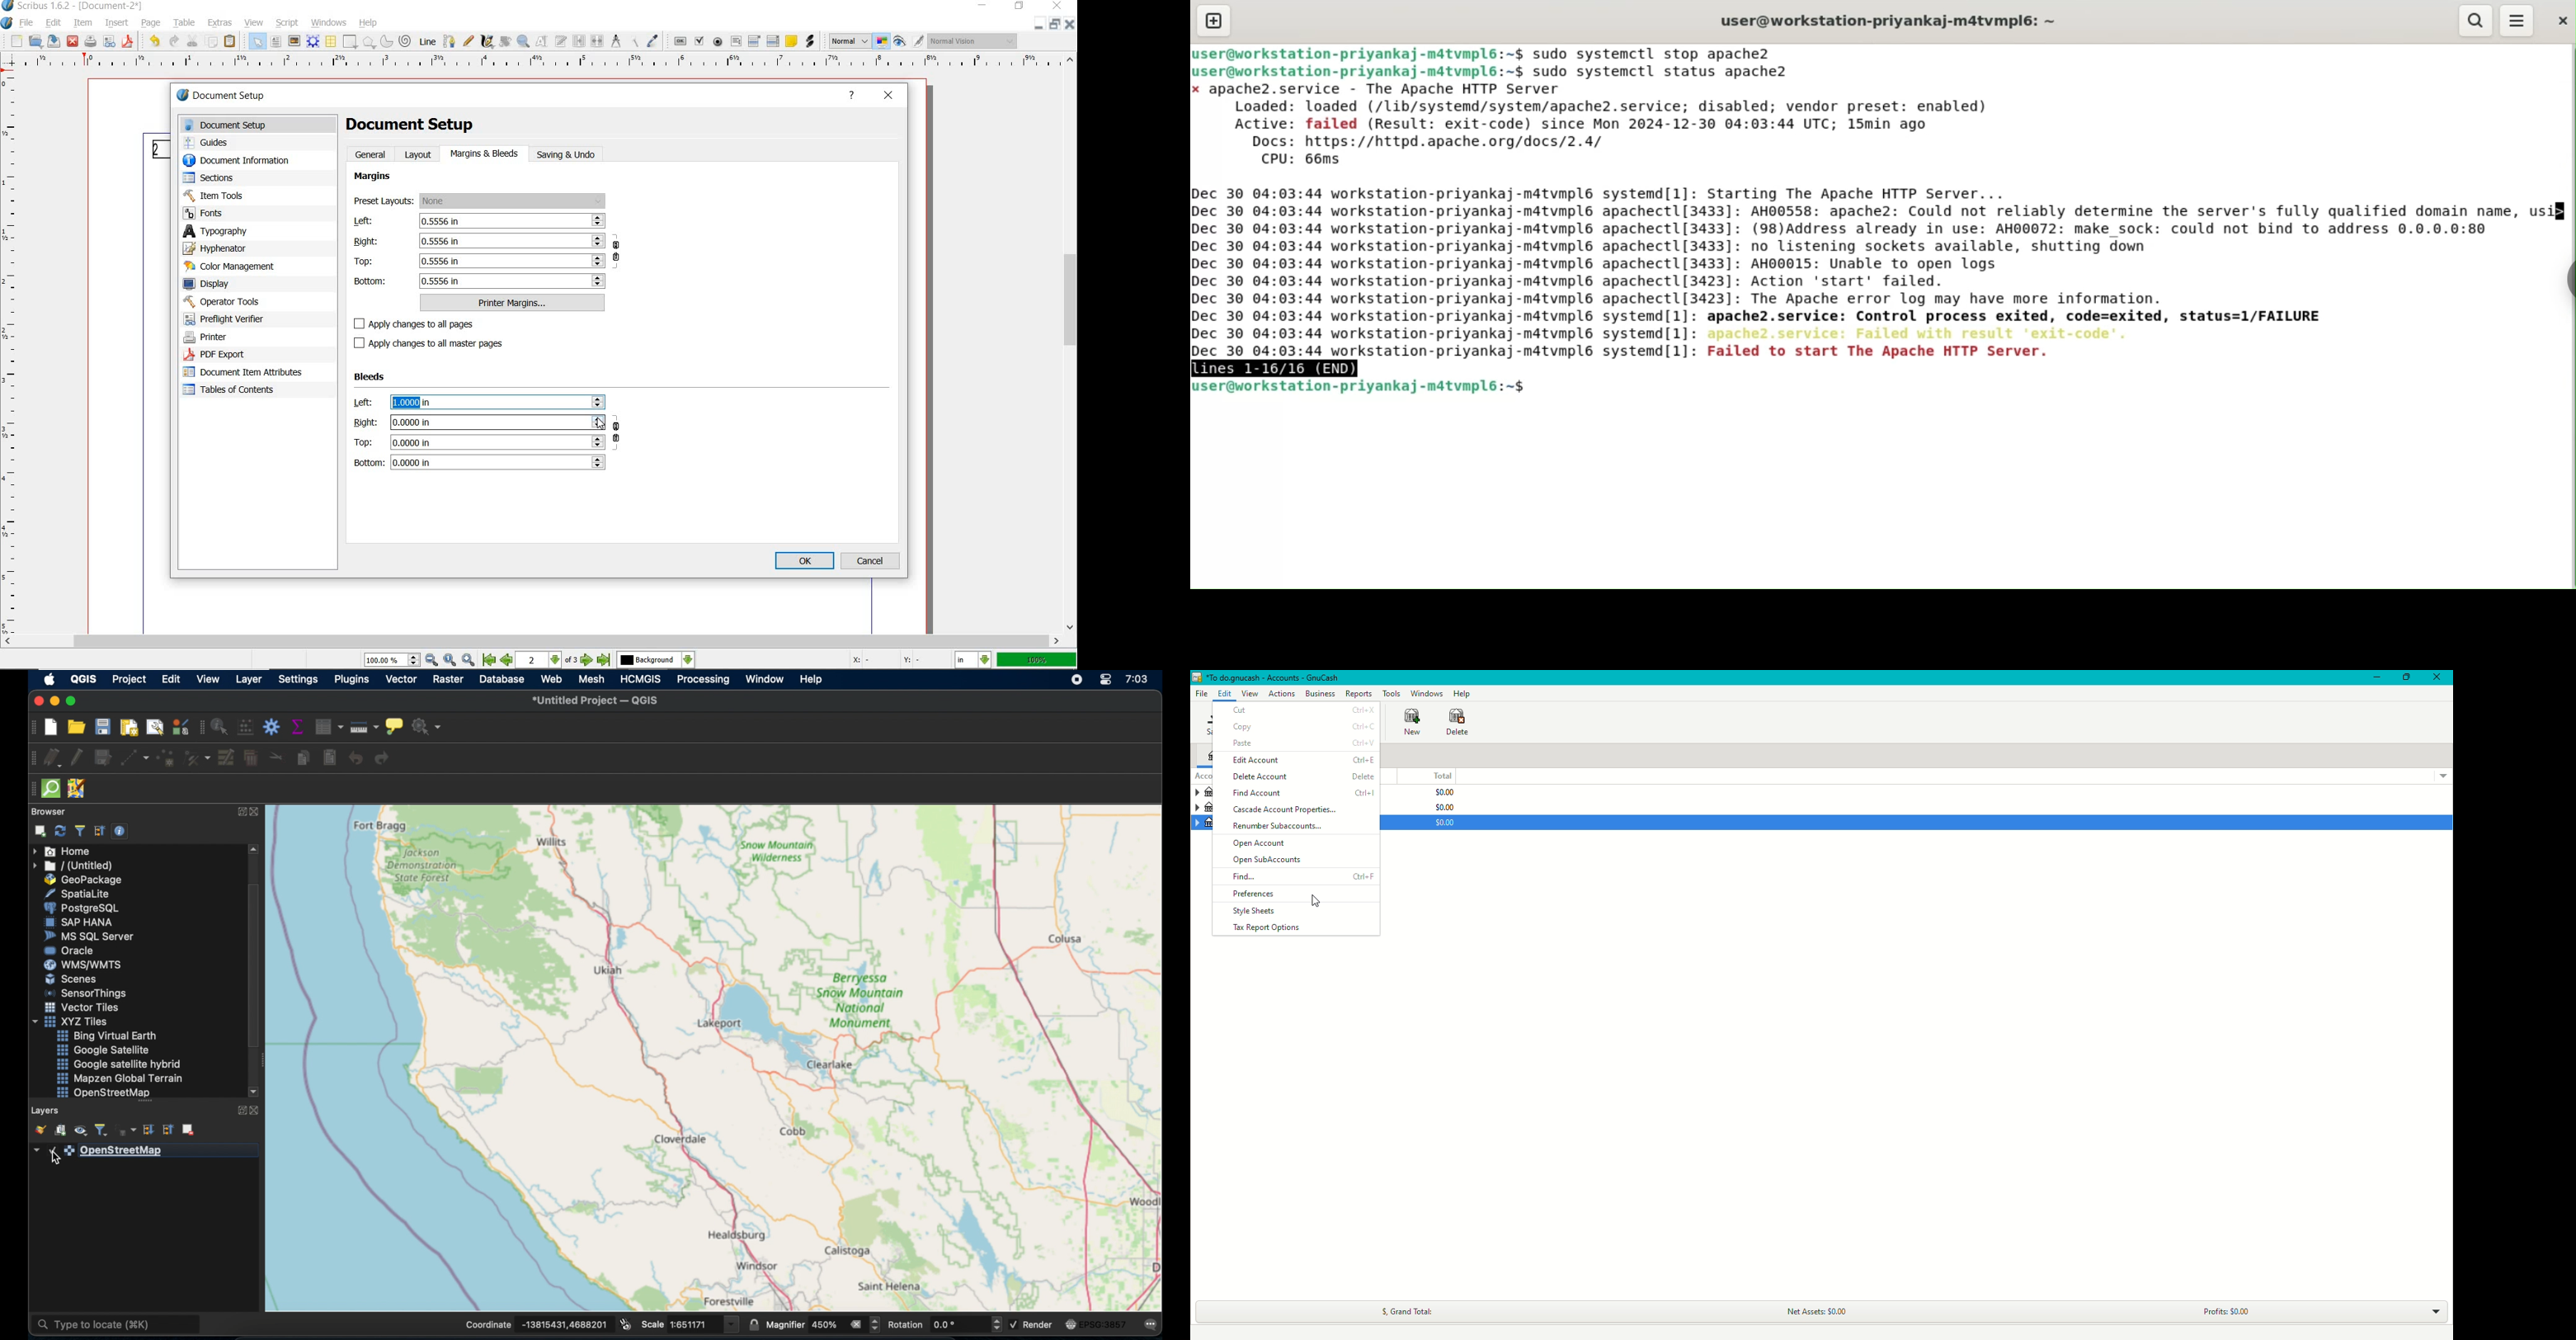  Describe the element at coordinates (369, 24) in the screenshot. I see `help` at that location.